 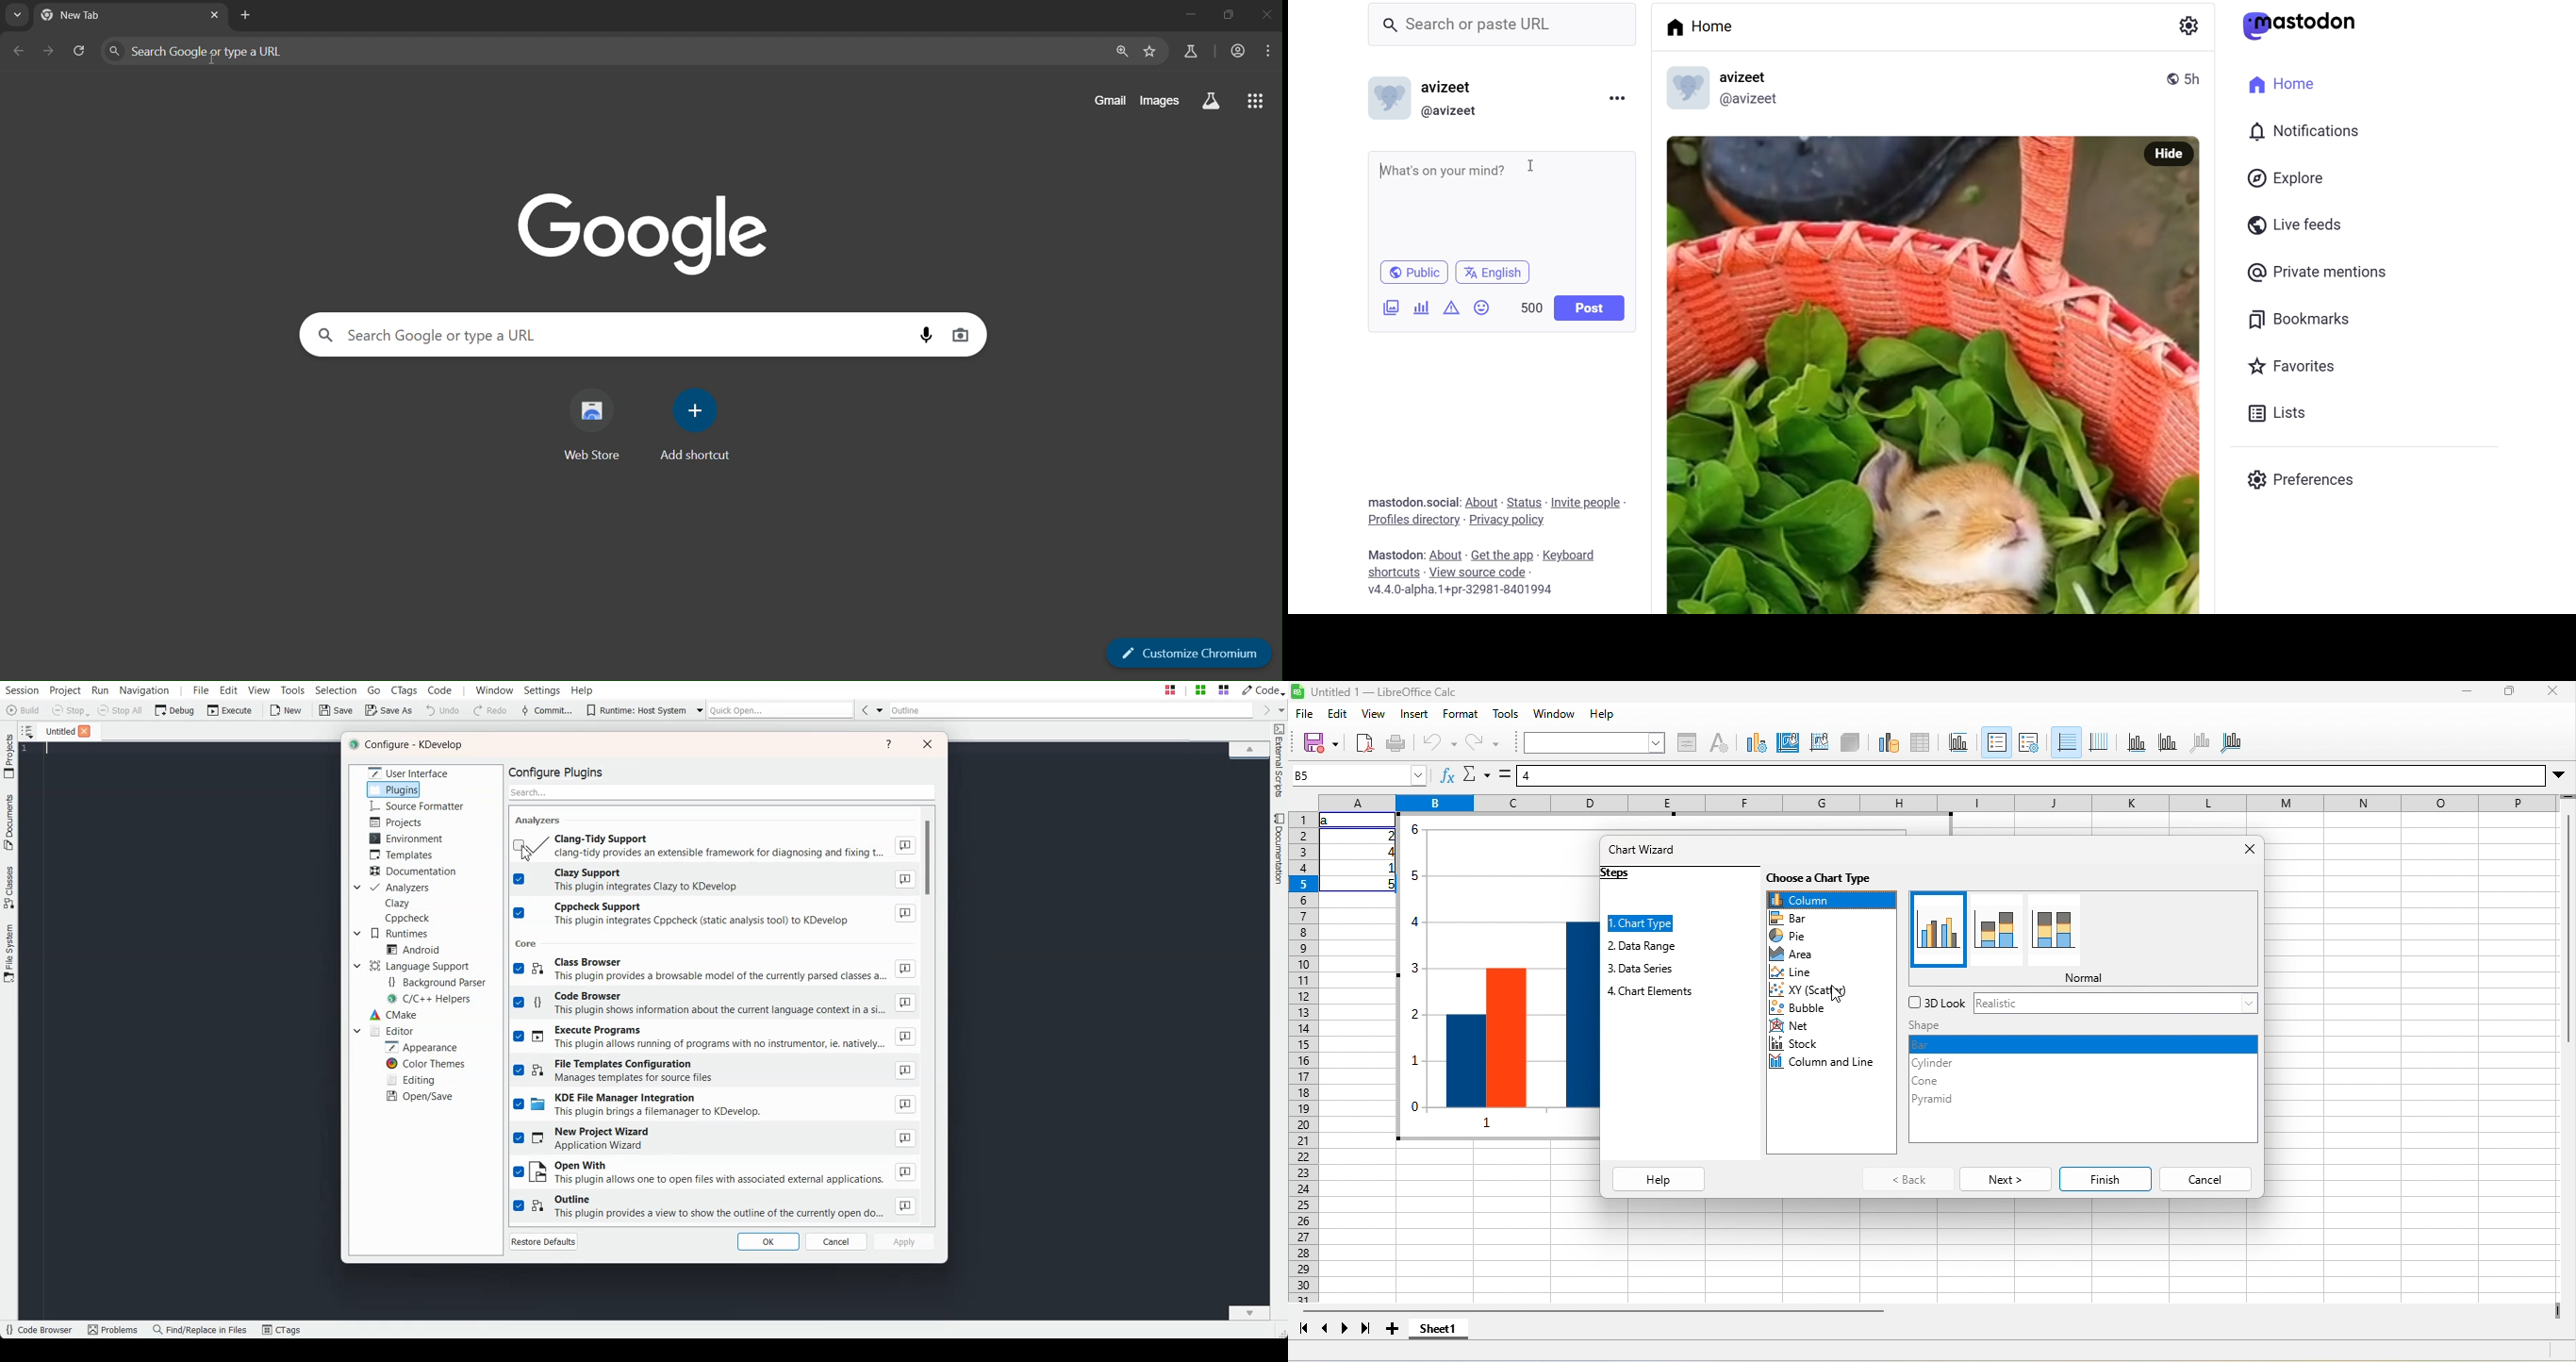 What do you see at coordinates (2296, 369) in the screenshot?
I see `favorites` at bounding box center [2296, 369].